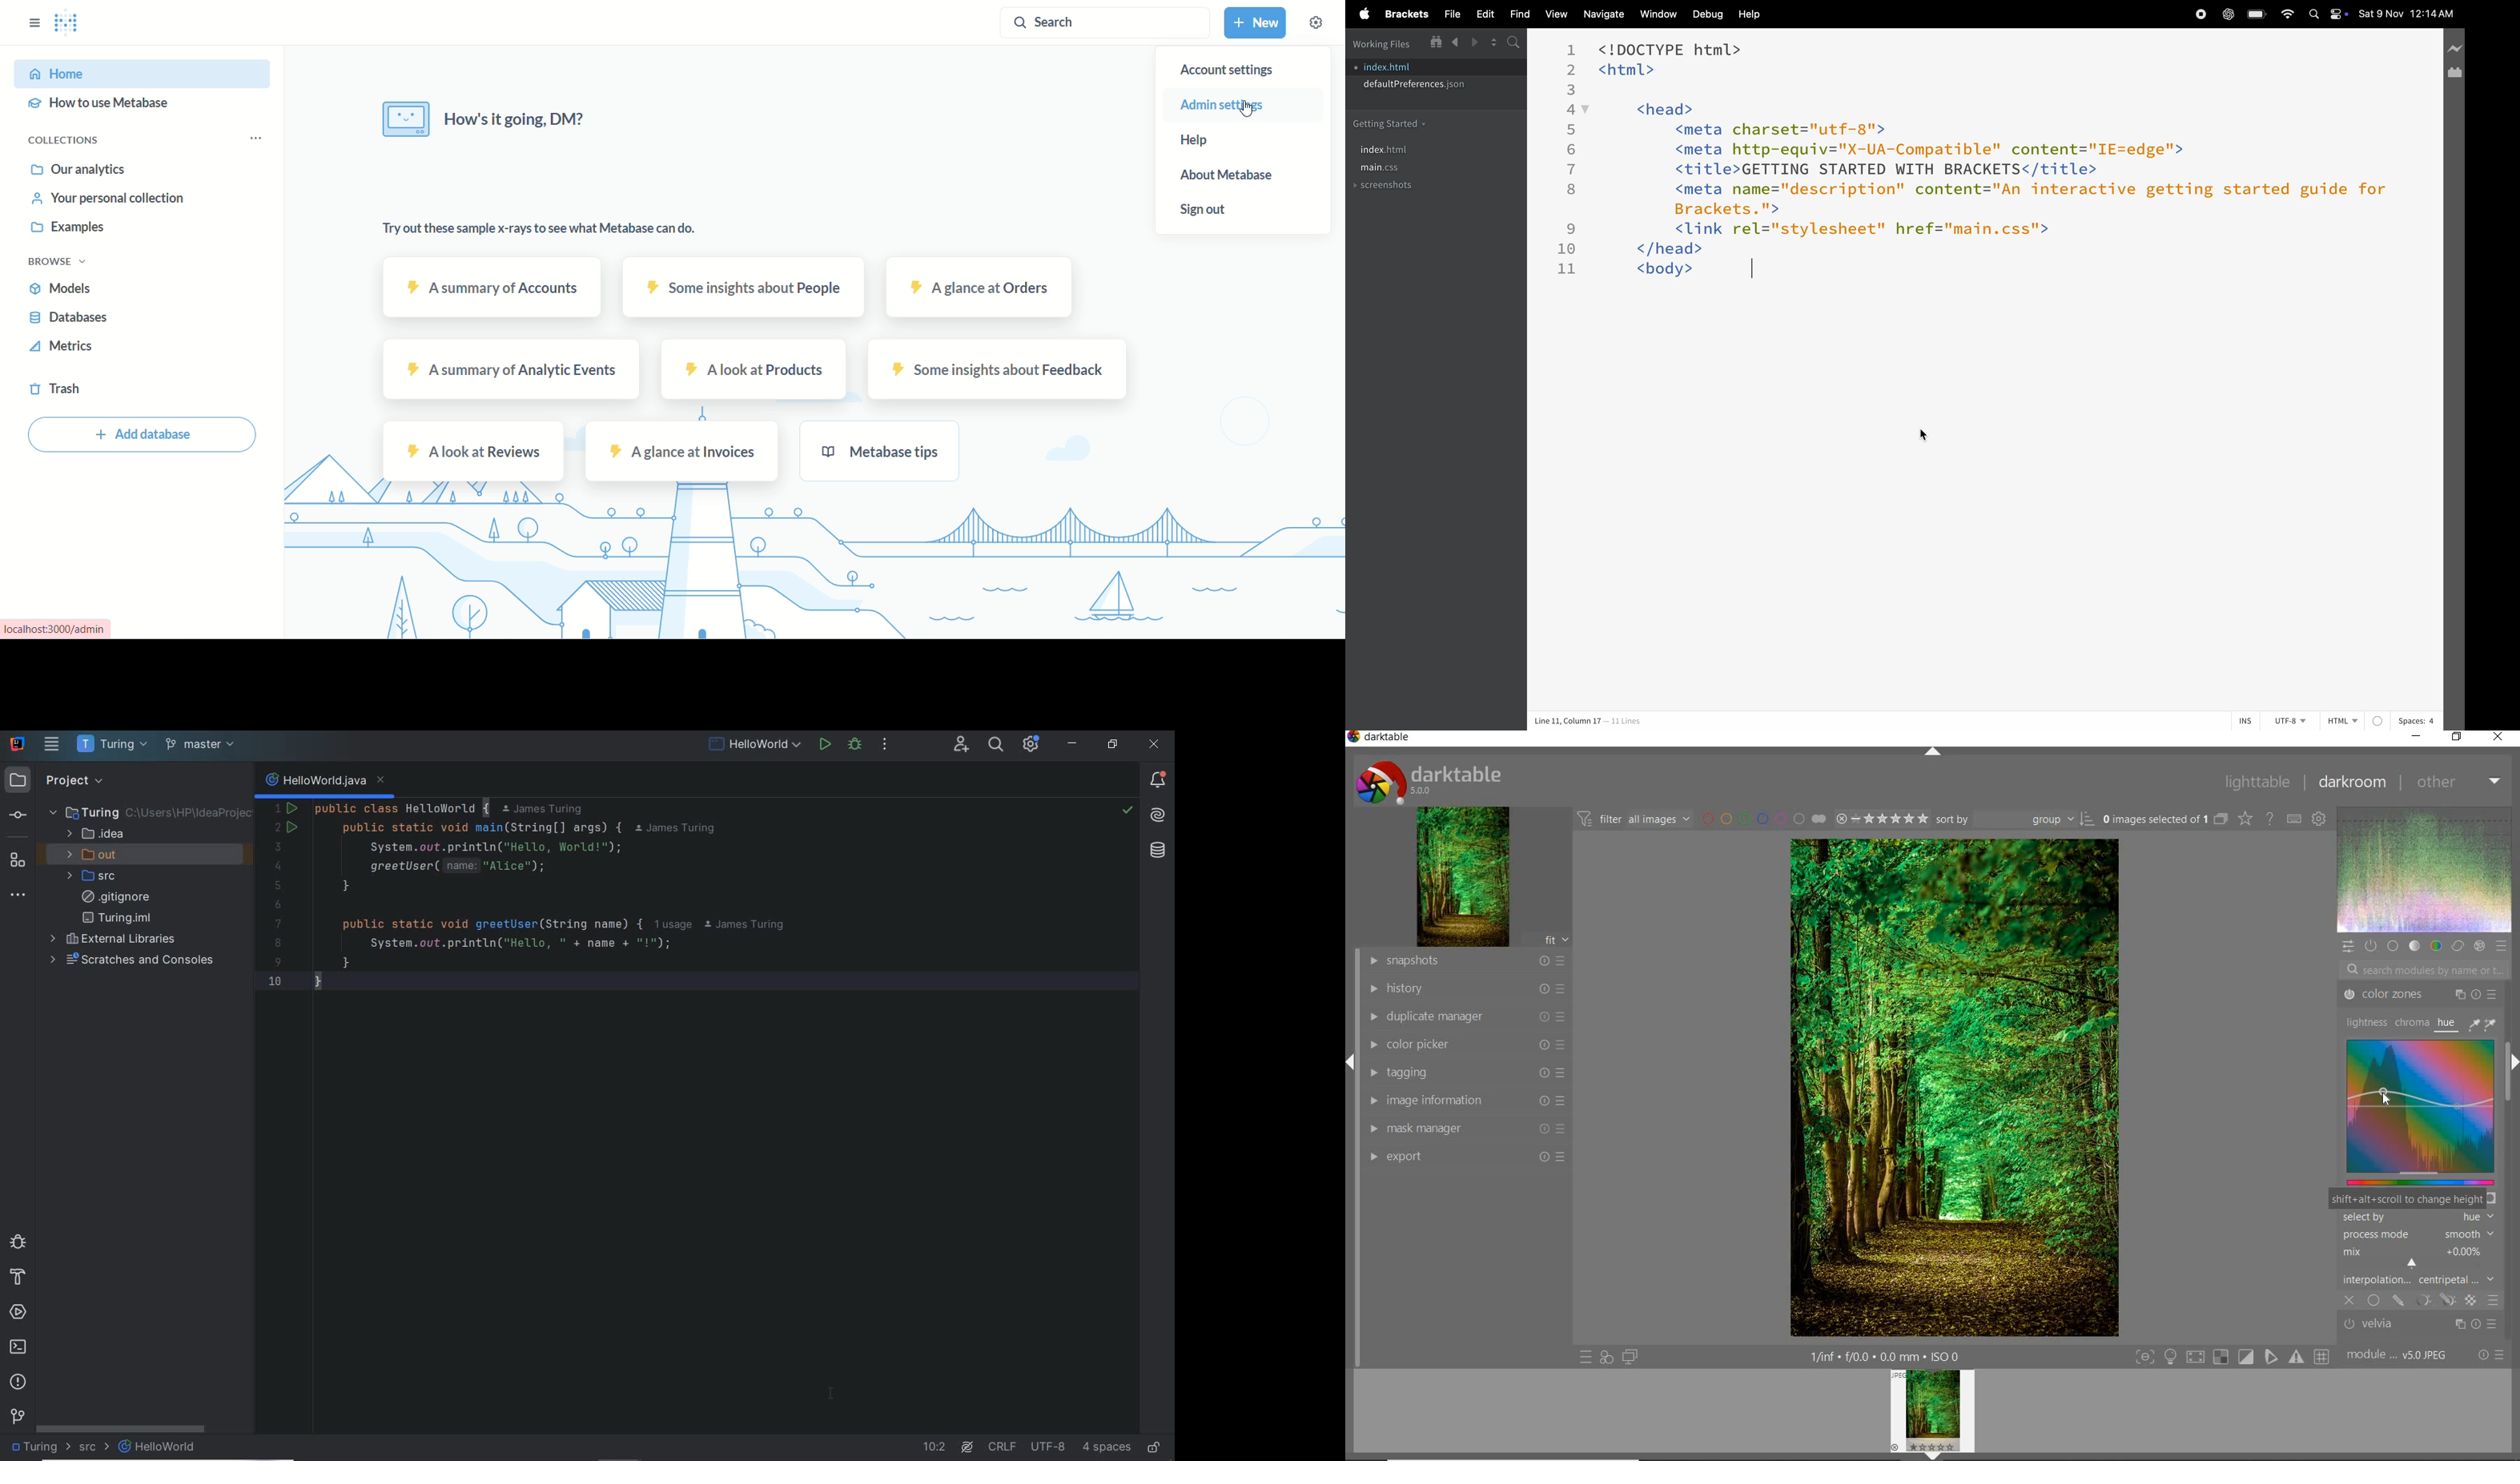 The width and height of the screenshot is (2520, 1484). What do you see at coordinates (1753, 13) in the screenshot?
I see `help` at bounding box center [1753, 13].